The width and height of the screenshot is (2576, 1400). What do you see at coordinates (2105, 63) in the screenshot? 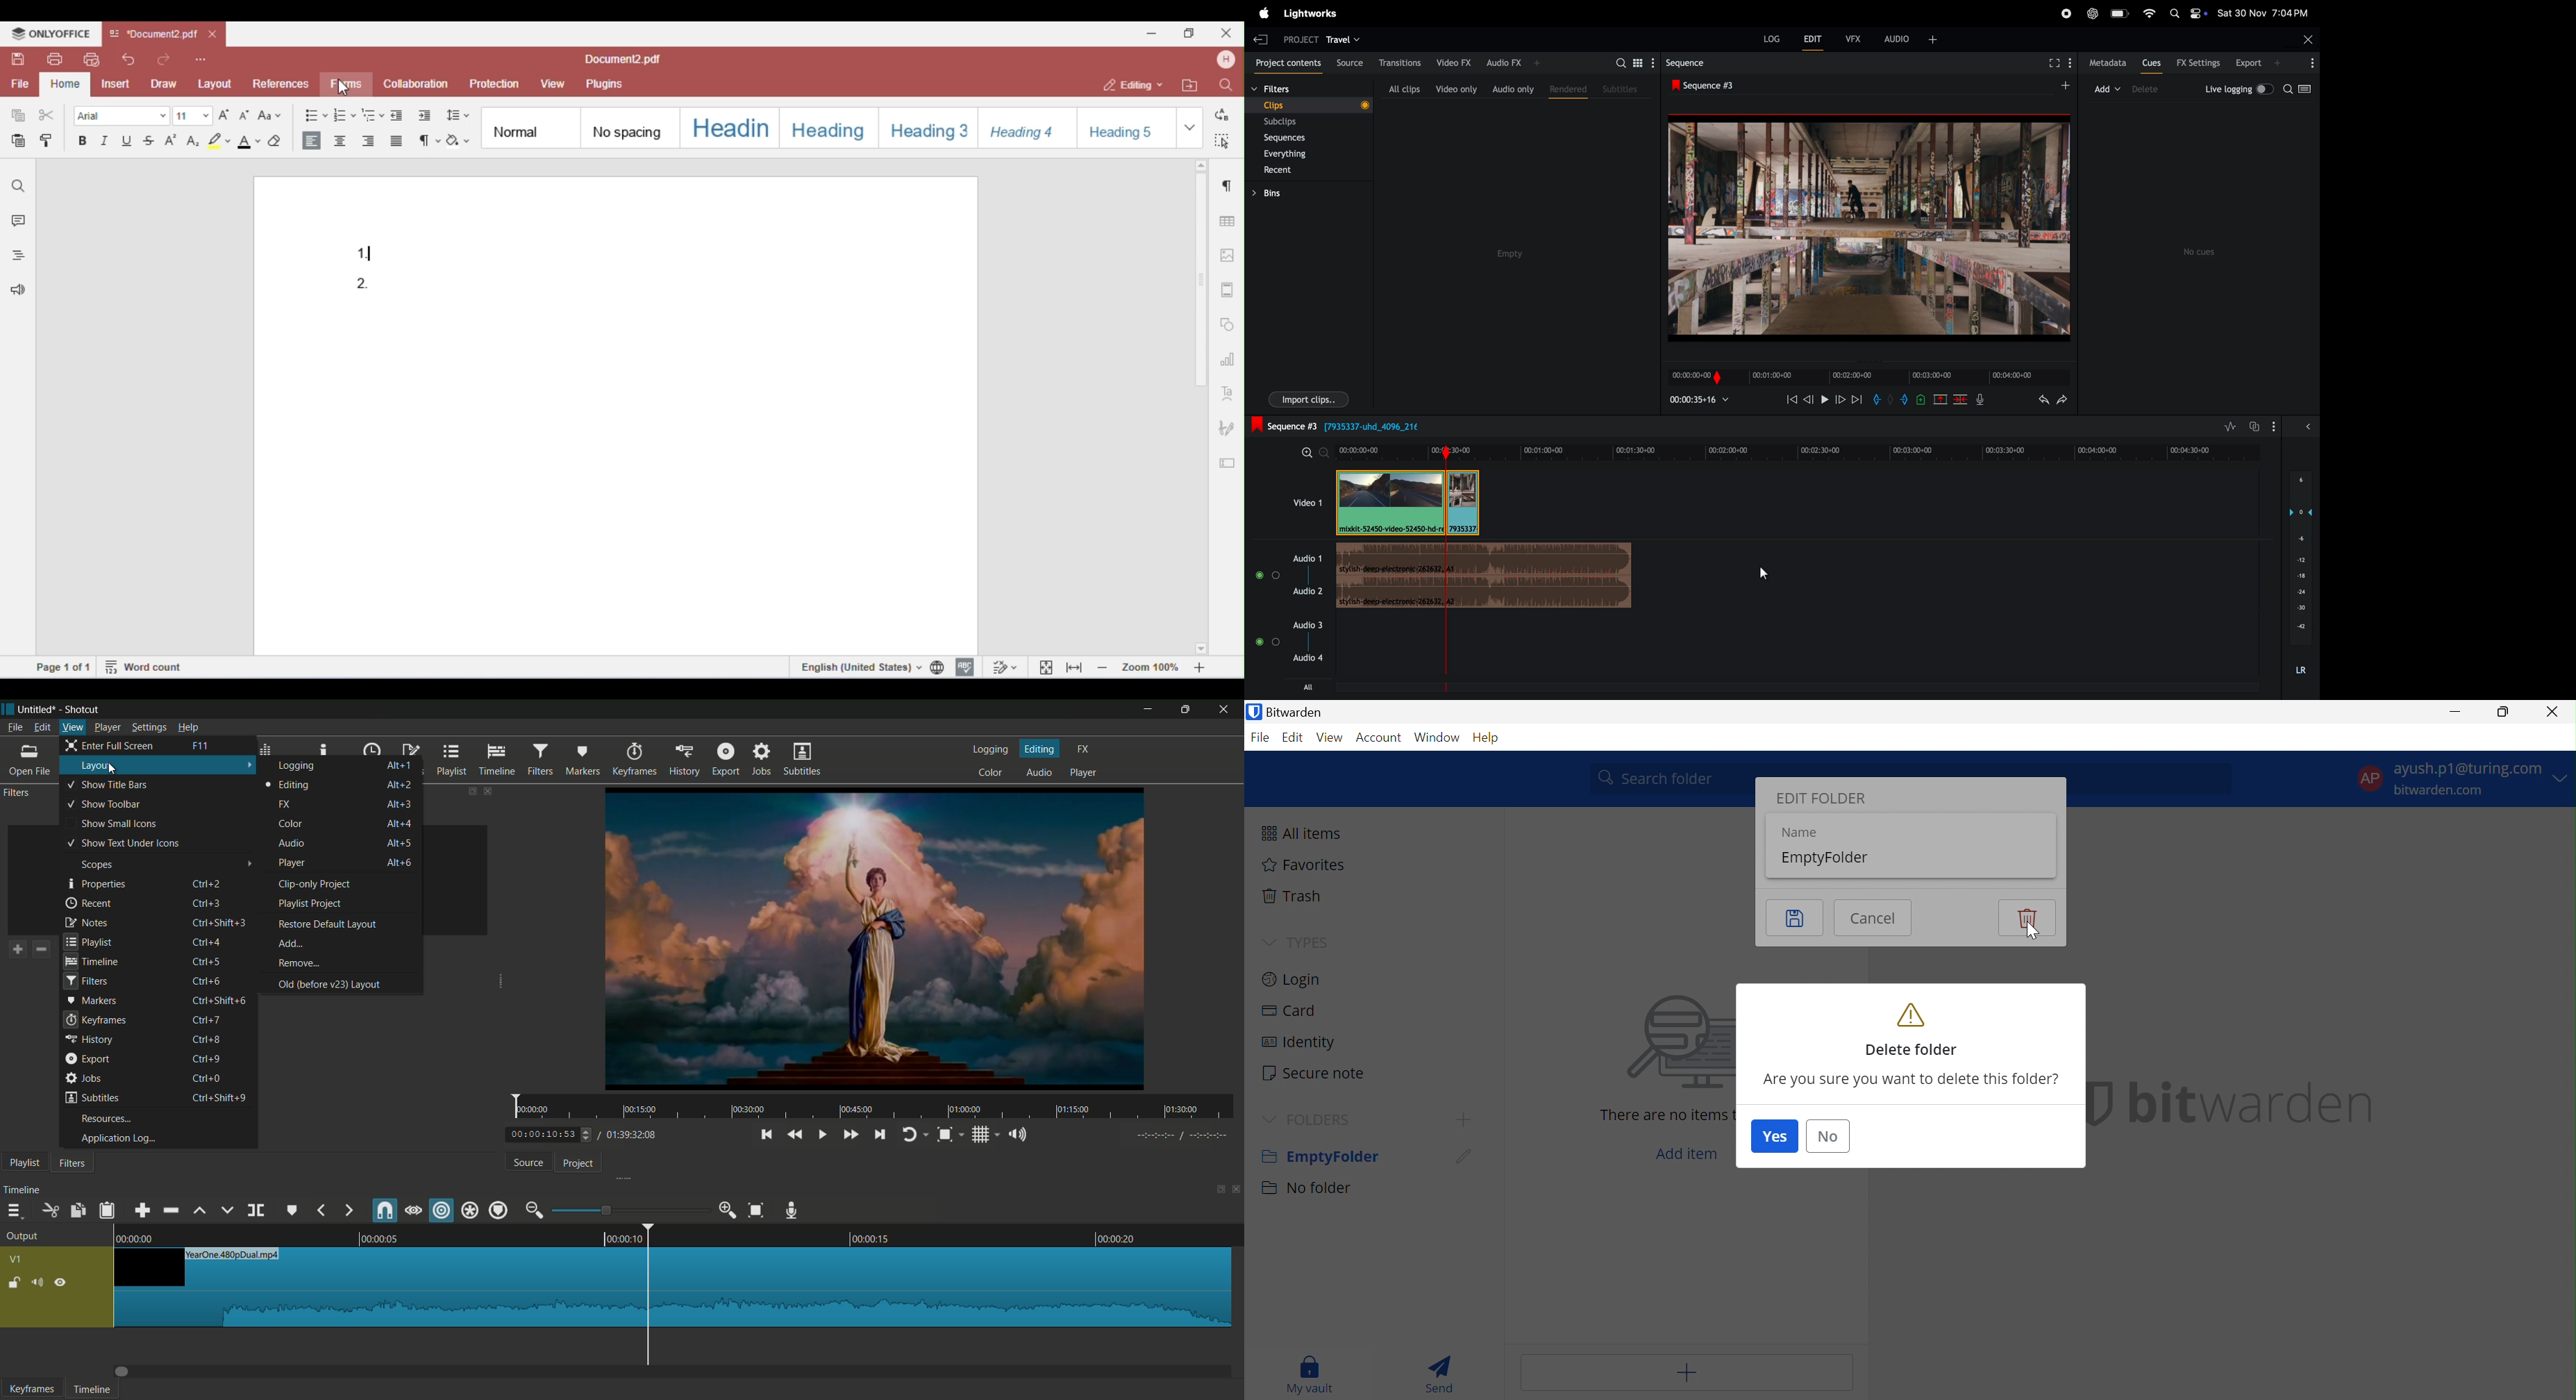
I see `metadata` at bounding box center [2105, 63].